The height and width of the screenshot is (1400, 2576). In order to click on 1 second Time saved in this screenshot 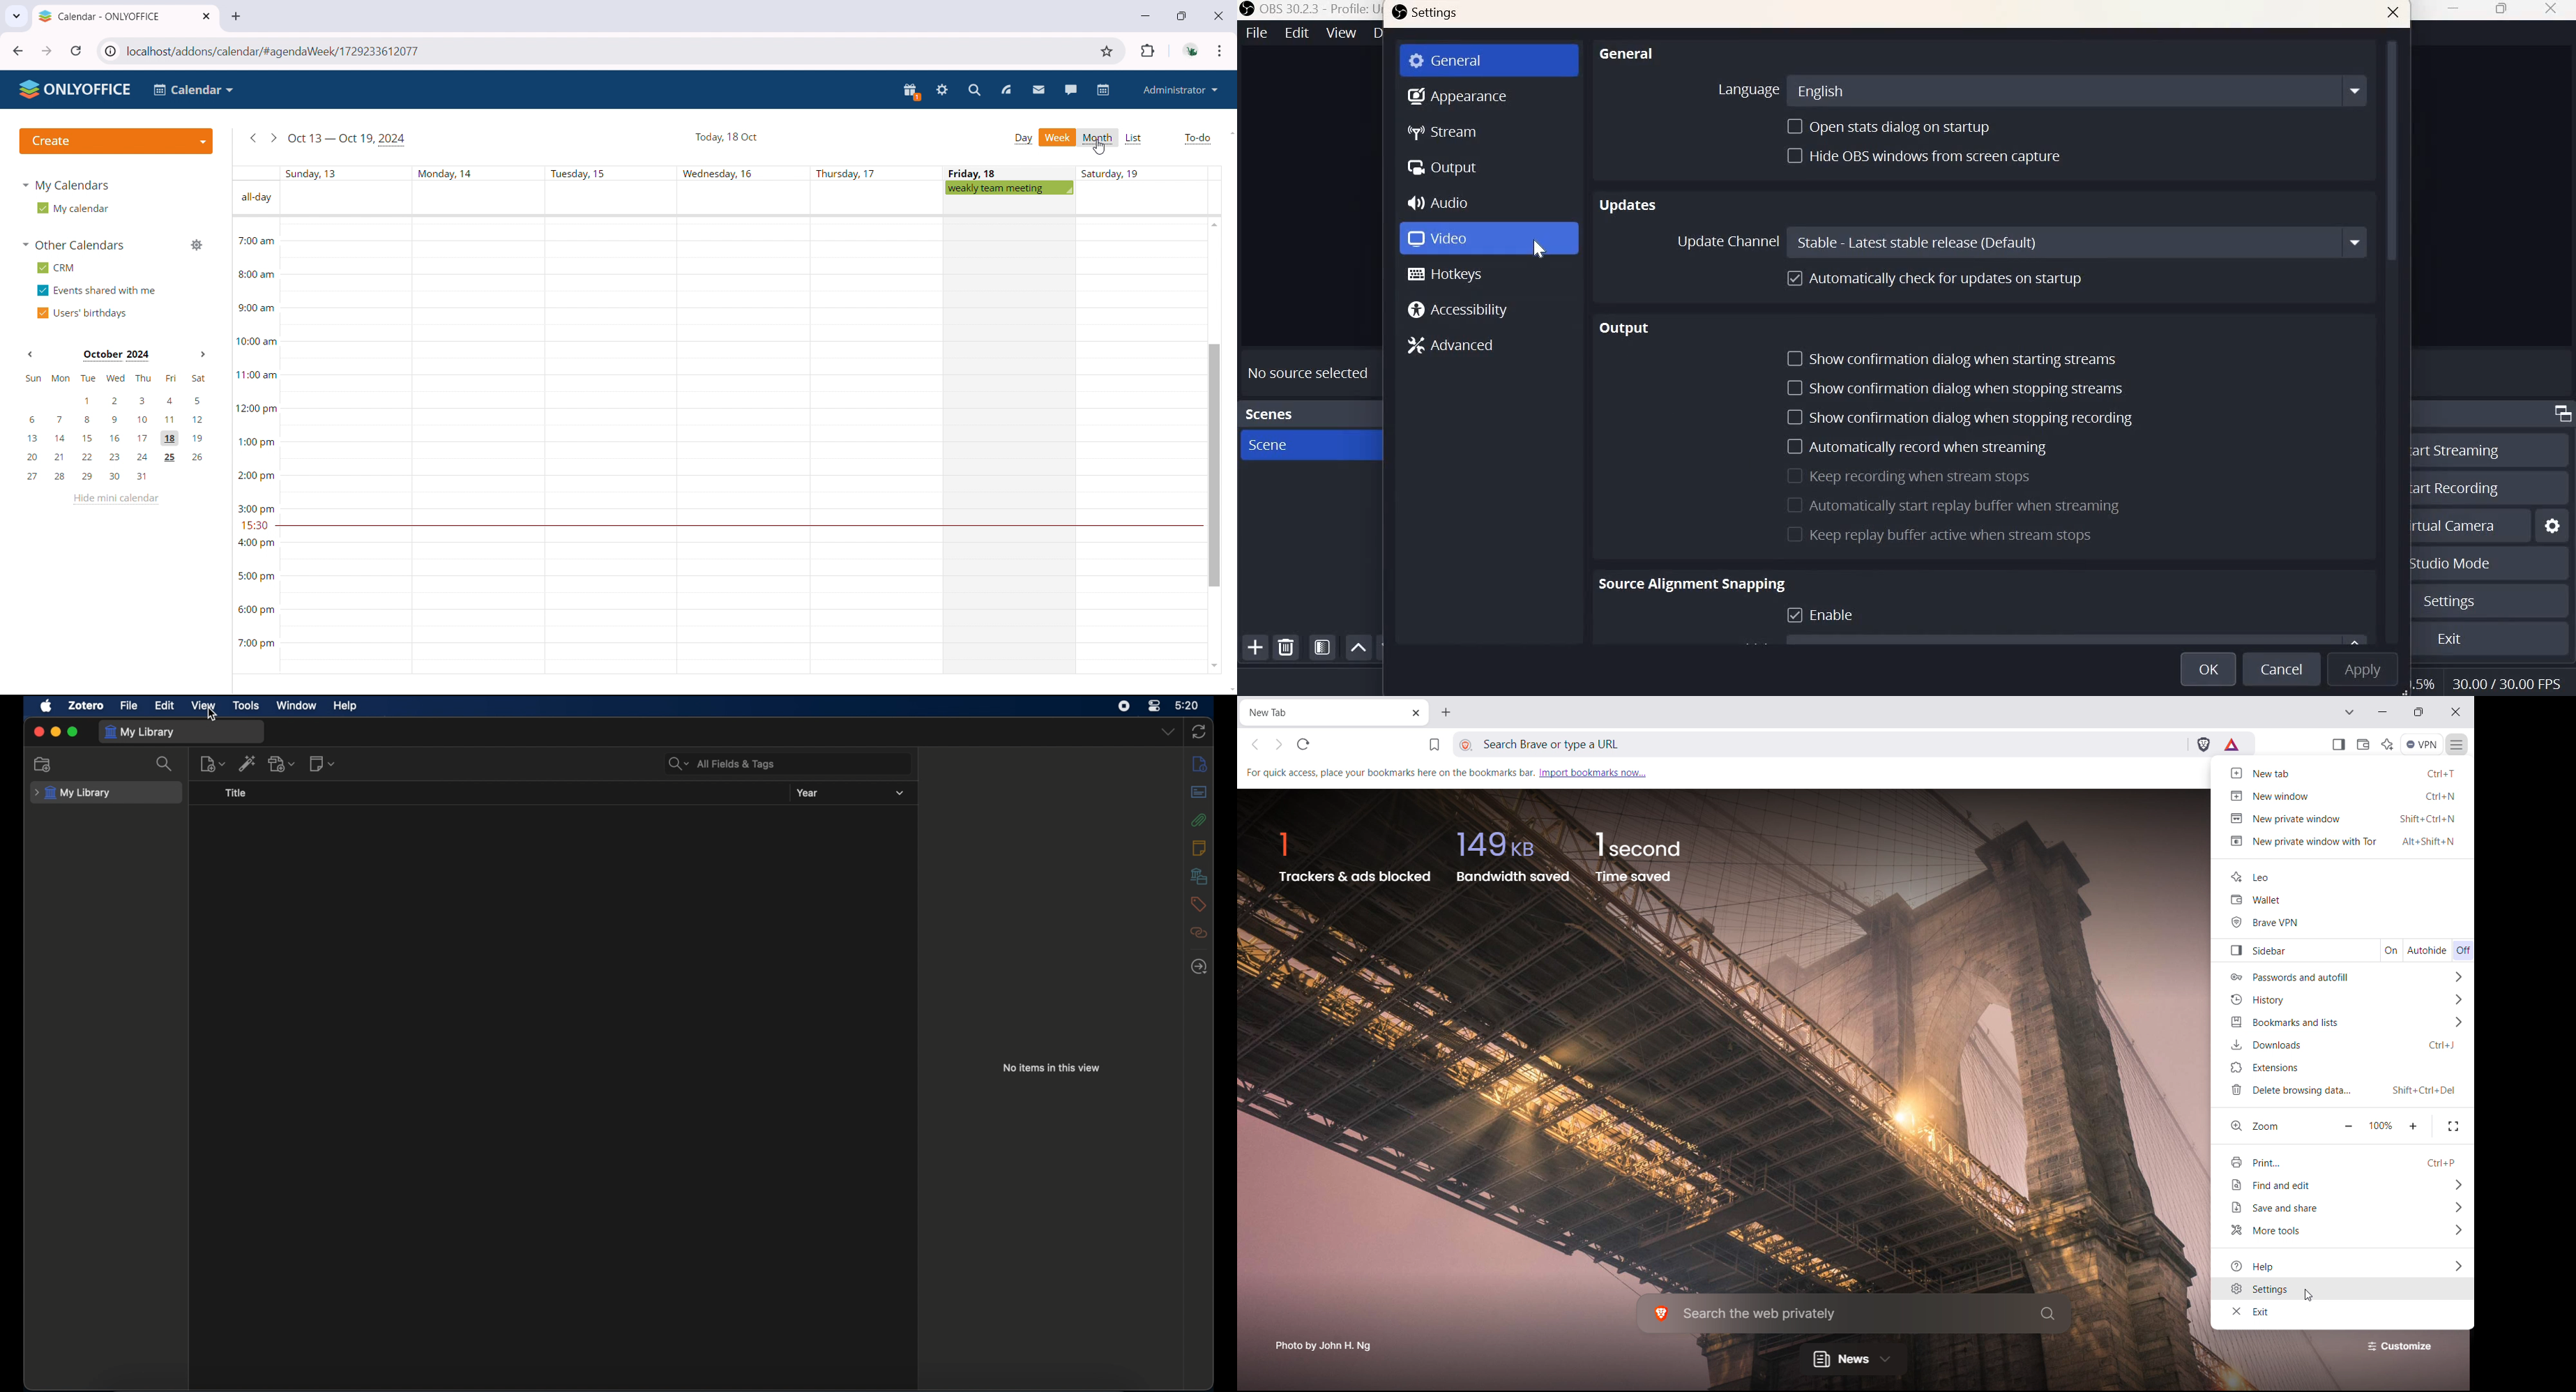, I will do `click(1645, 856)`.